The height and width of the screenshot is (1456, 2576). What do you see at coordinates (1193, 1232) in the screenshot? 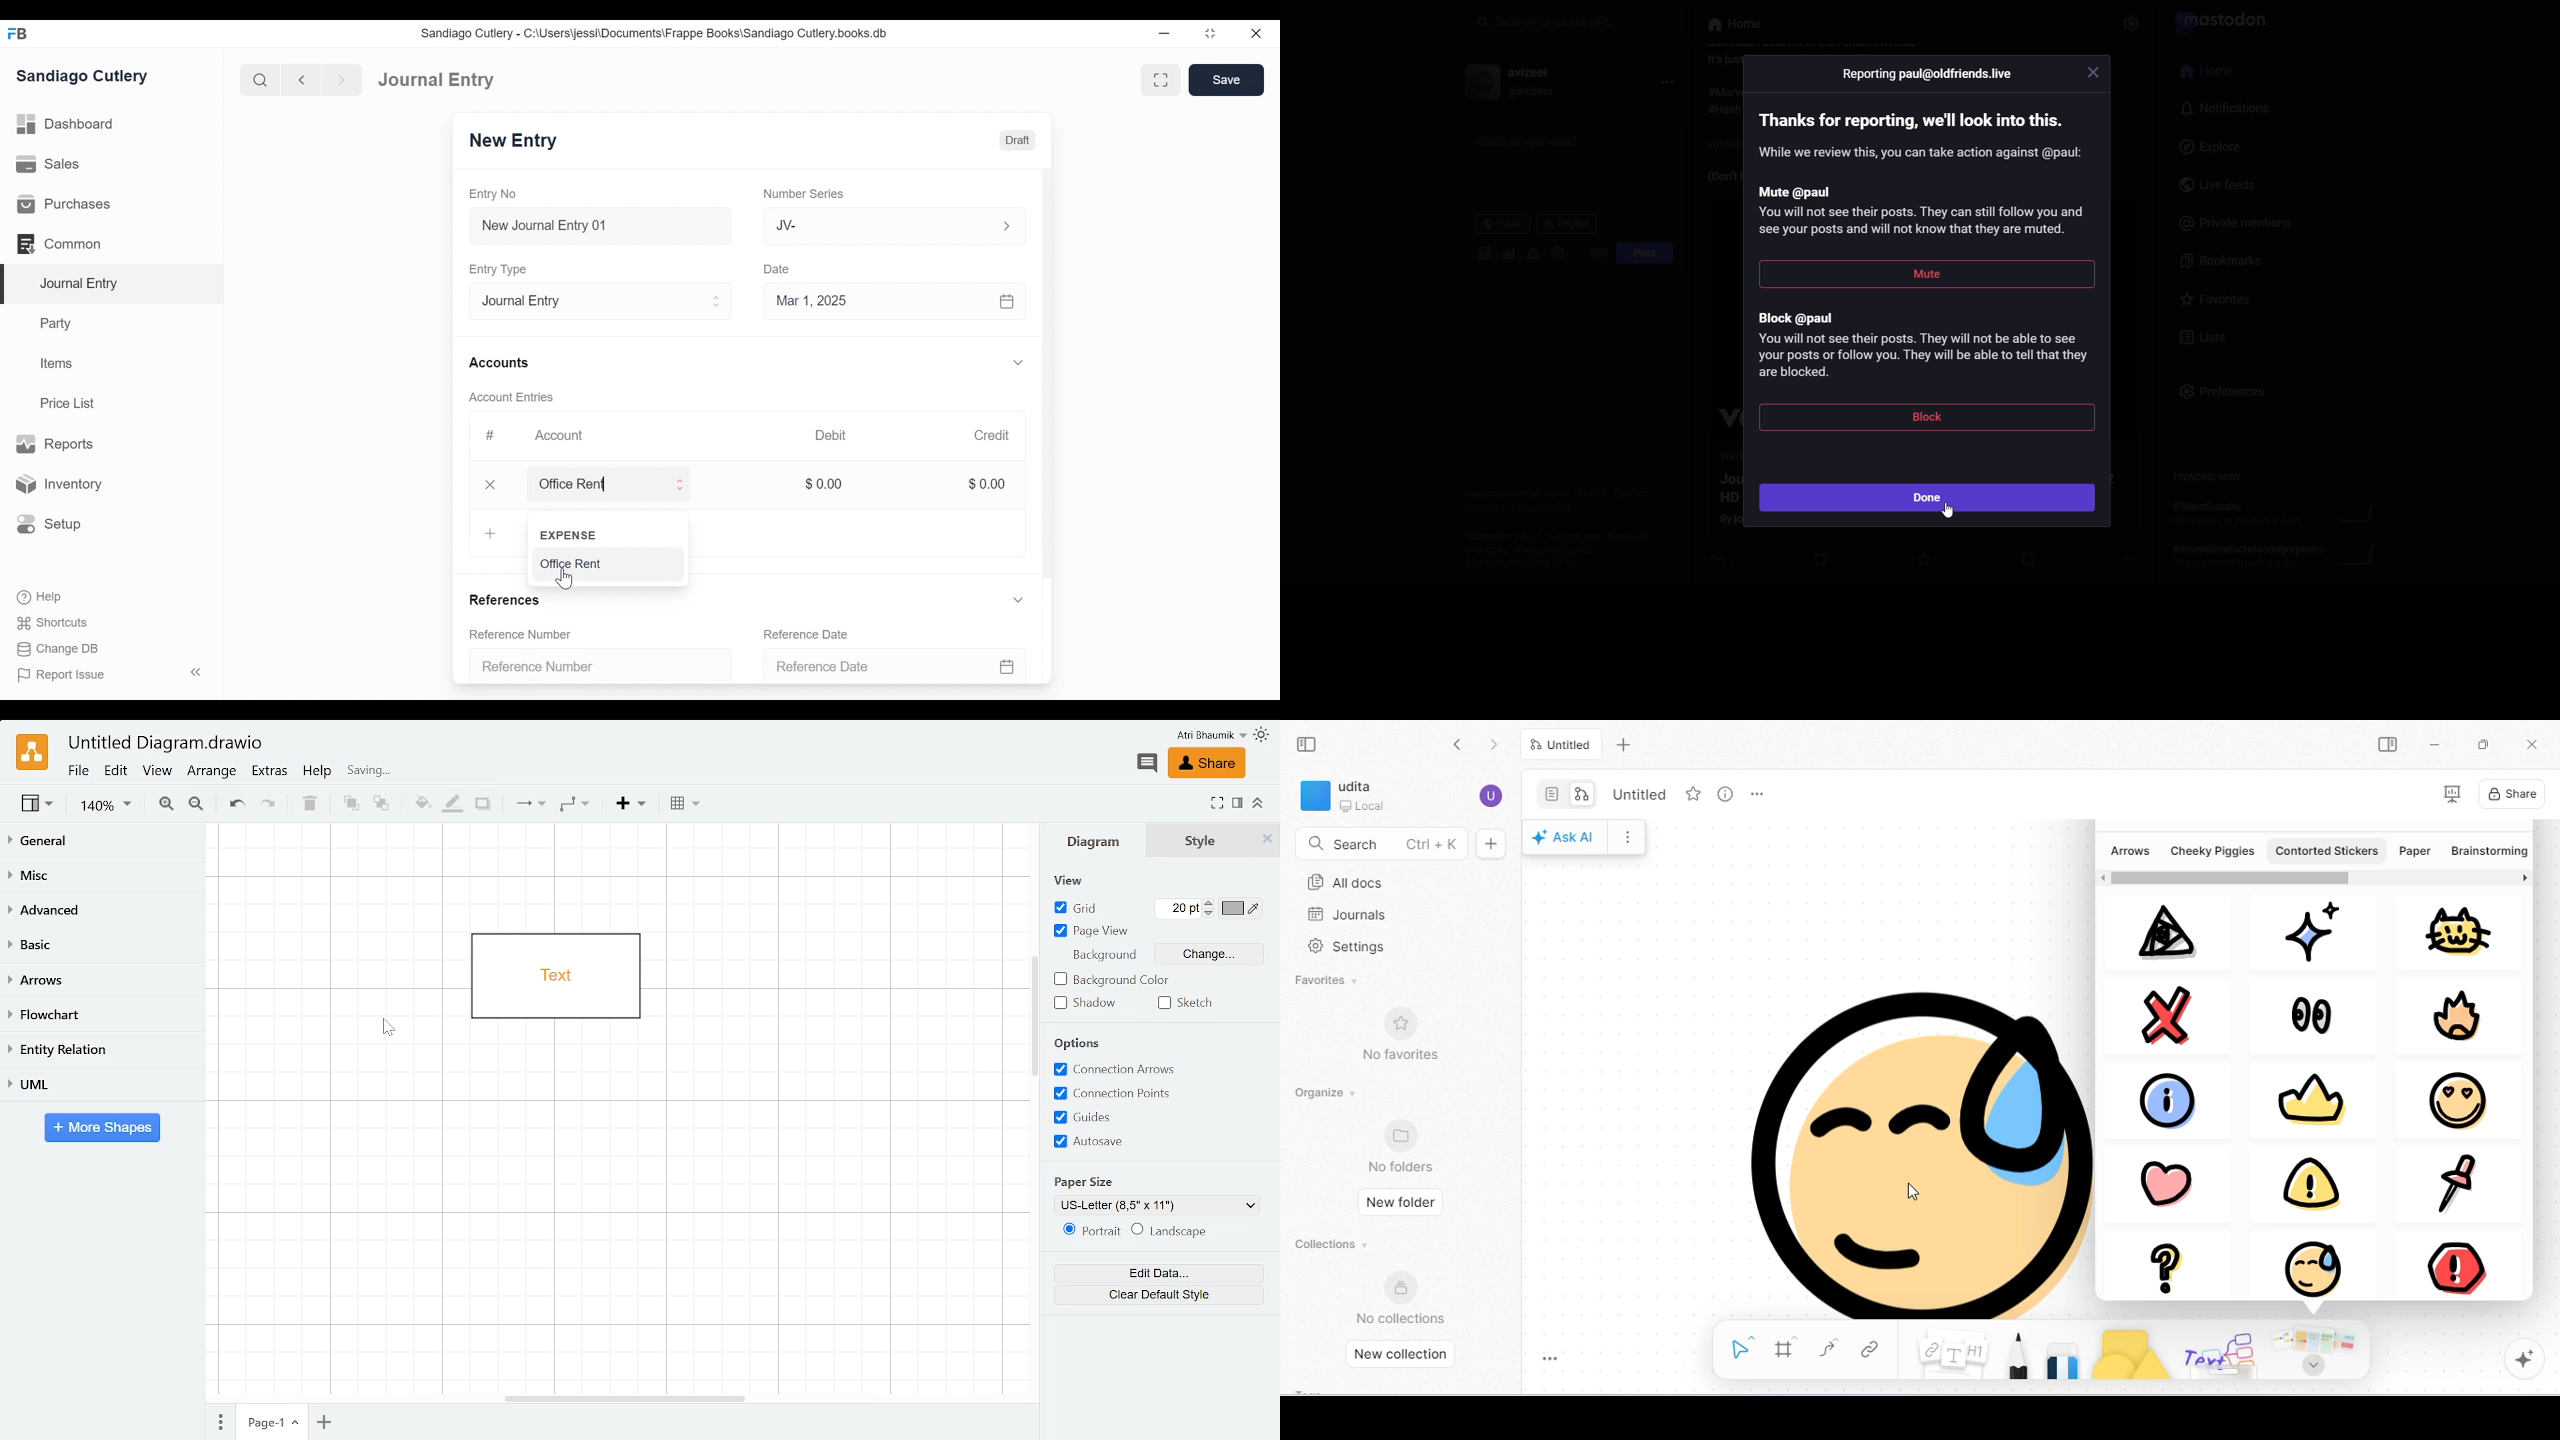
I see `Landscape` at bounding box center [1193, 1232].